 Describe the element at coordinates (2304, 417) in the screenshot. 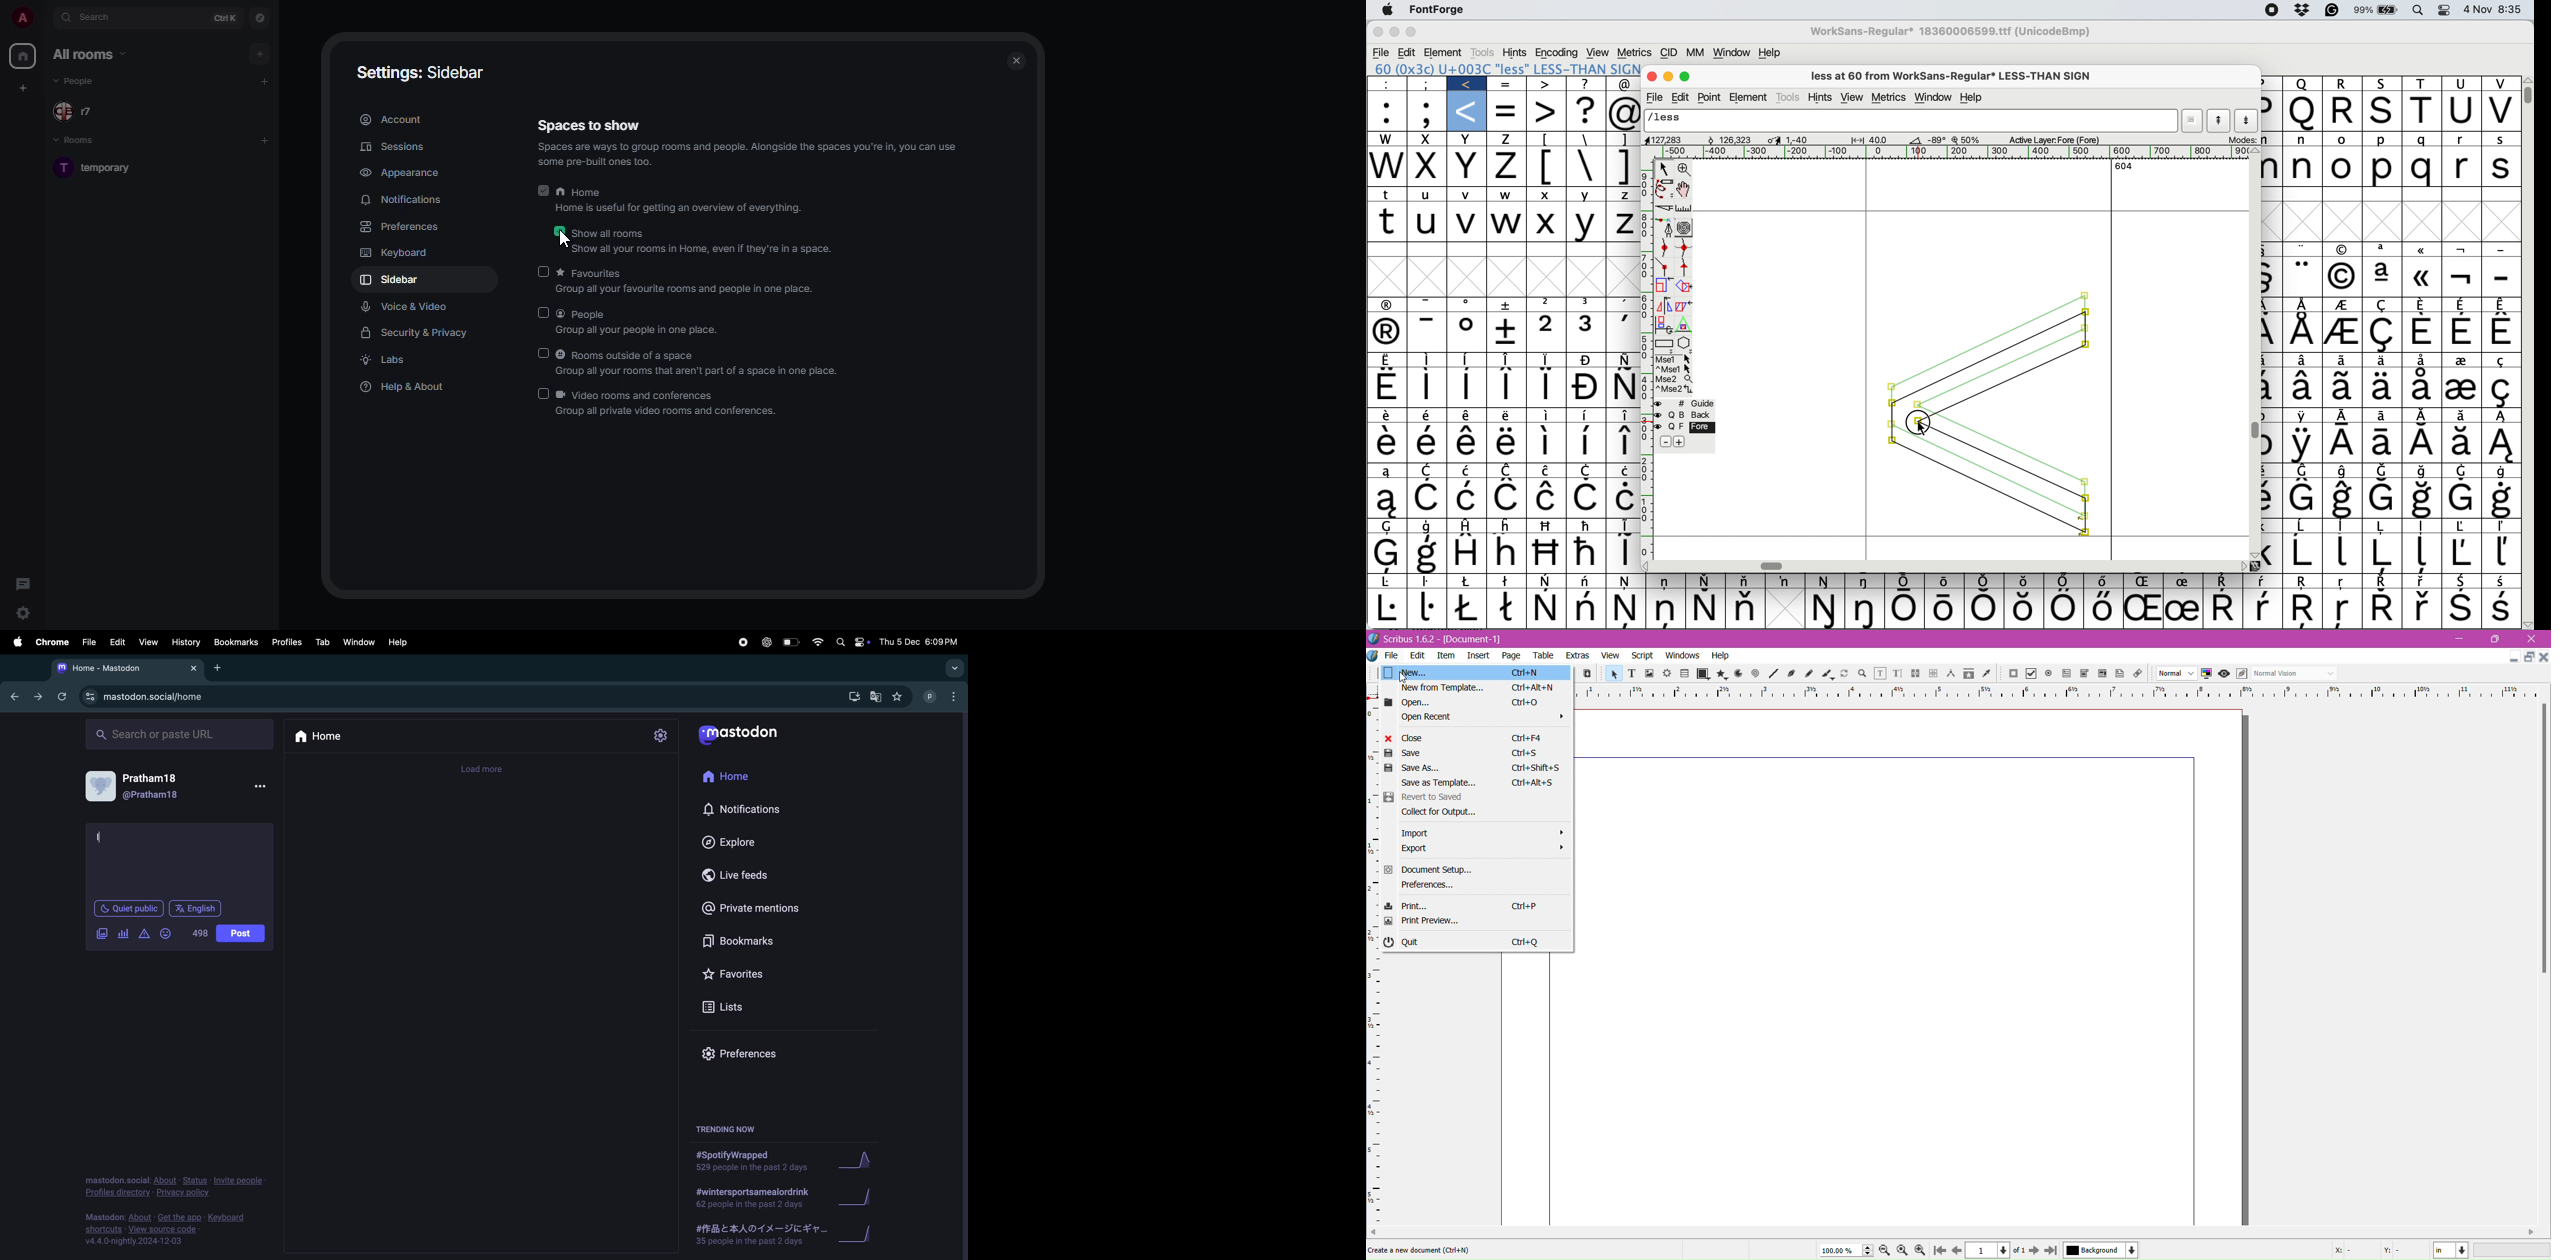

I see `Symbol` at that location.